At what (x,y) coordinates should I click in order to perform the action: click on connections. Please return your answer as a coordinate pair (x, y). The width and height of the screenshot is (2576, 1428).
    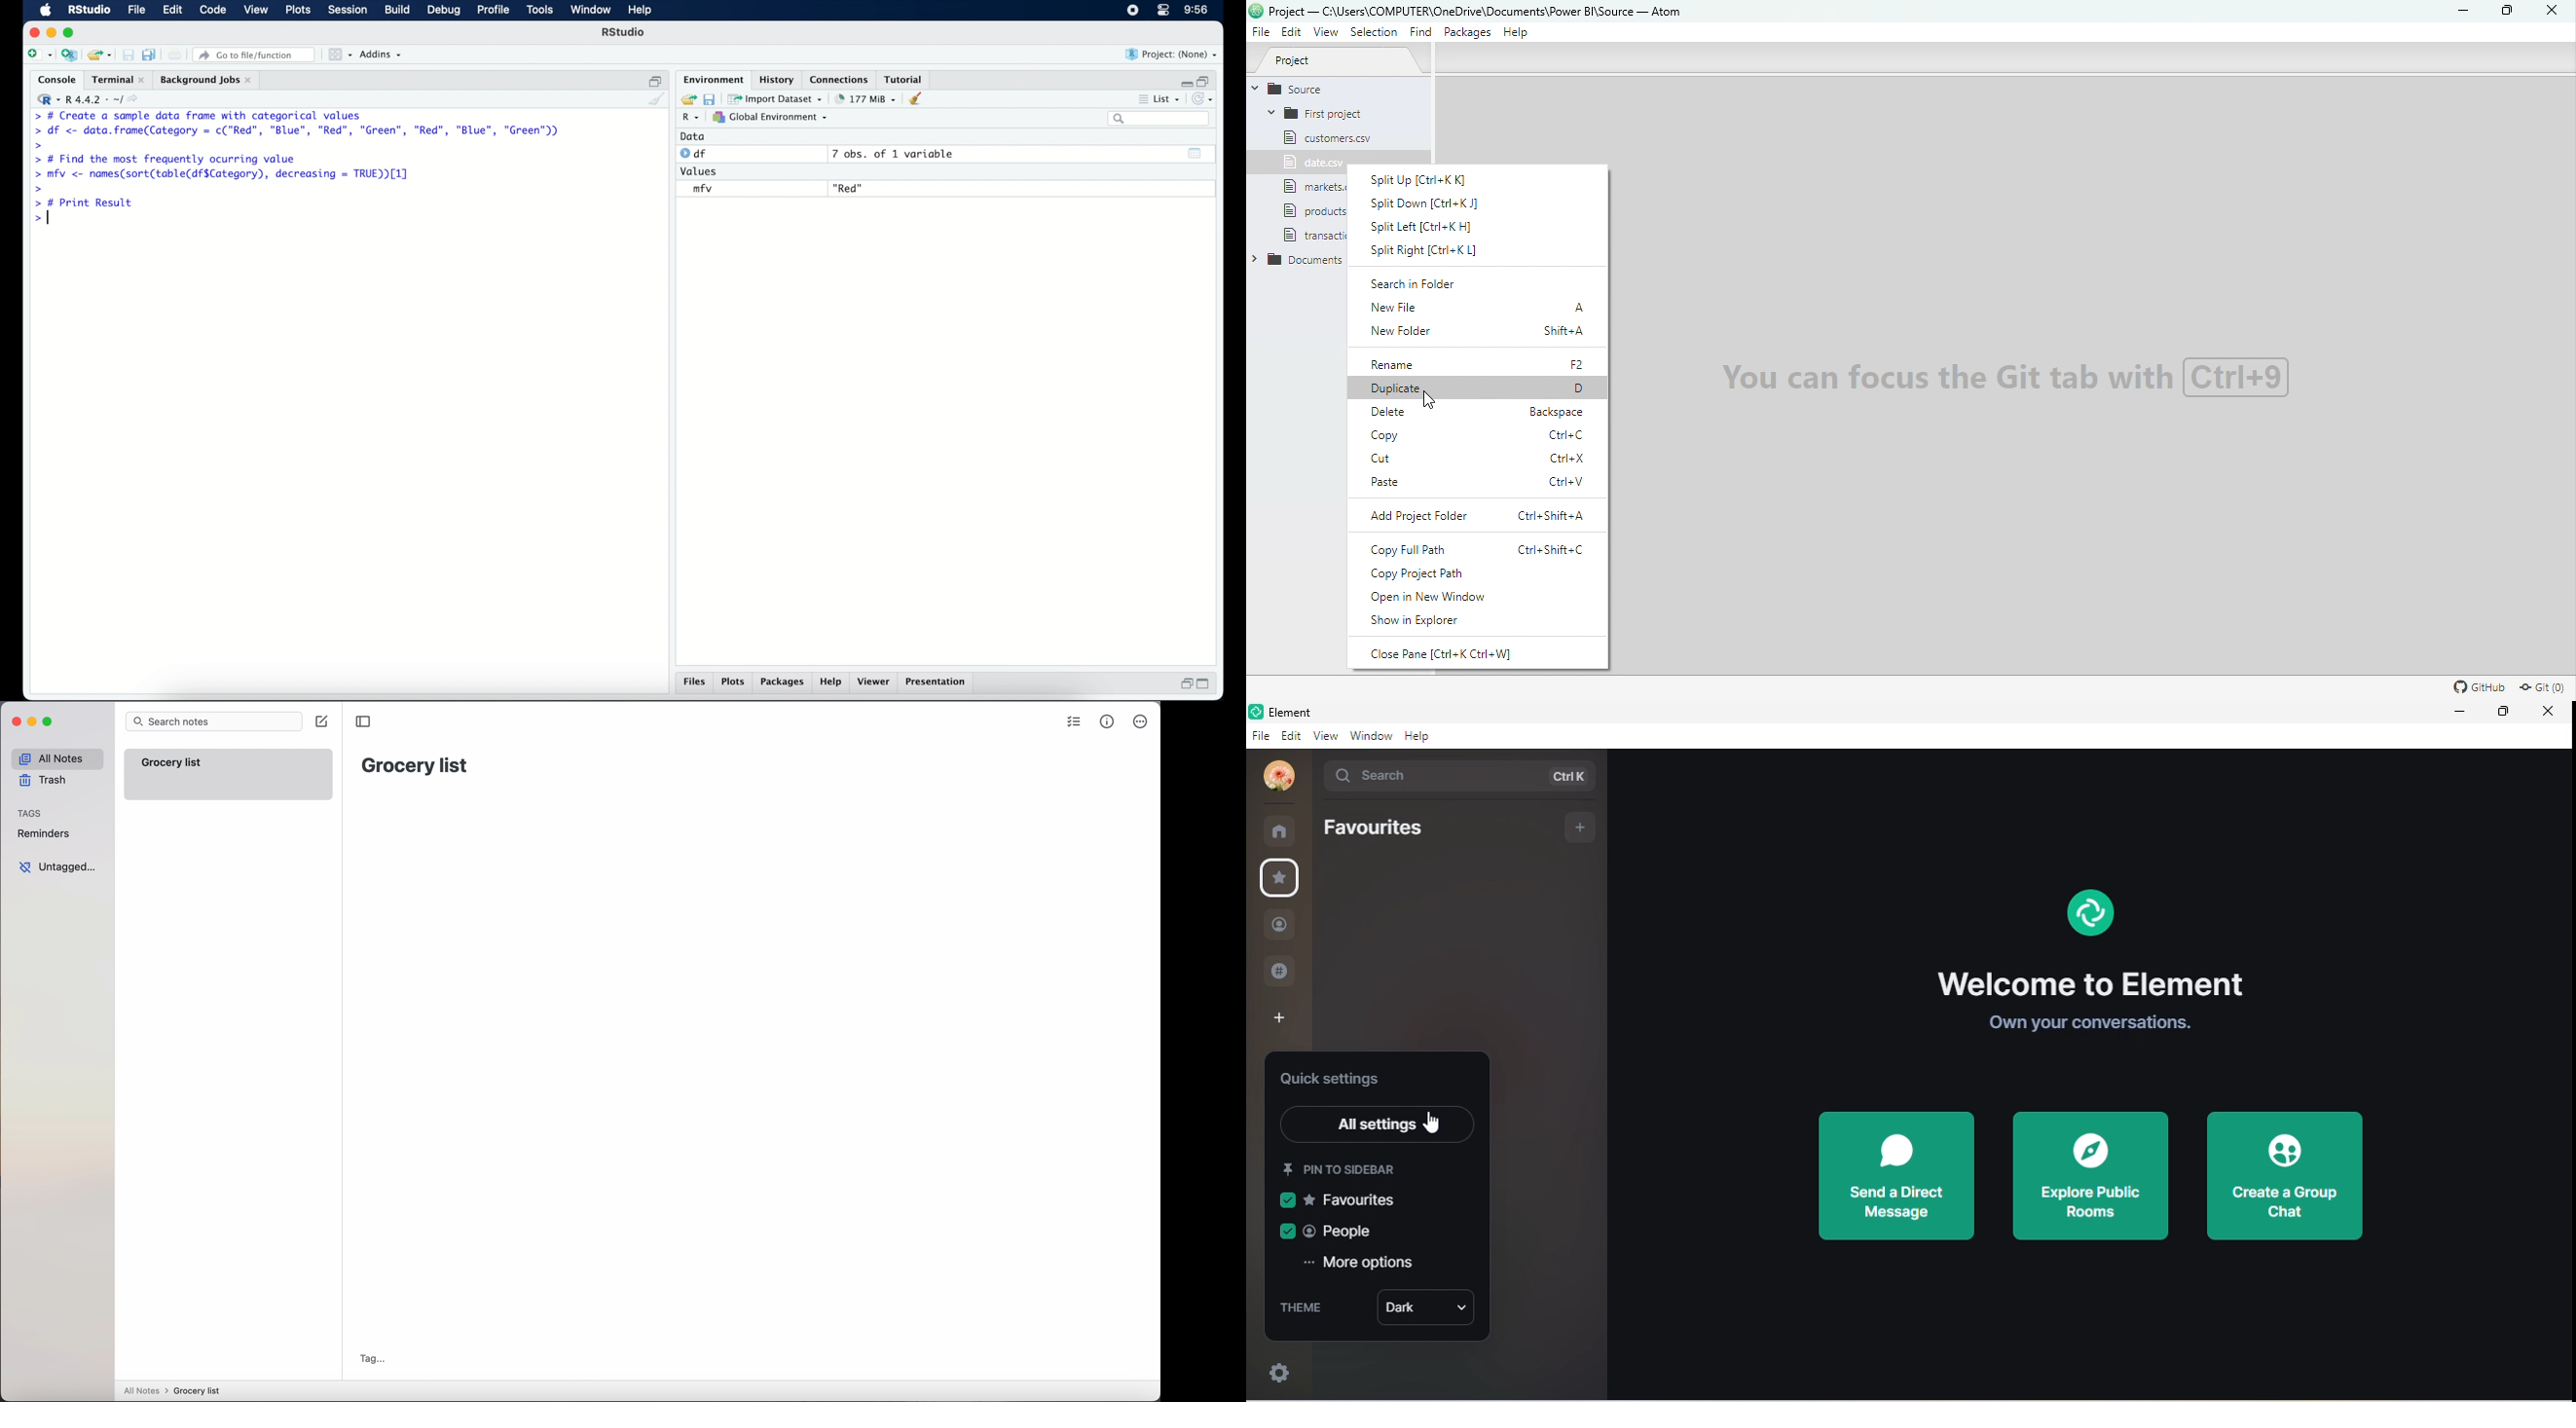
    Looking at the image, I should click on (840, 79).